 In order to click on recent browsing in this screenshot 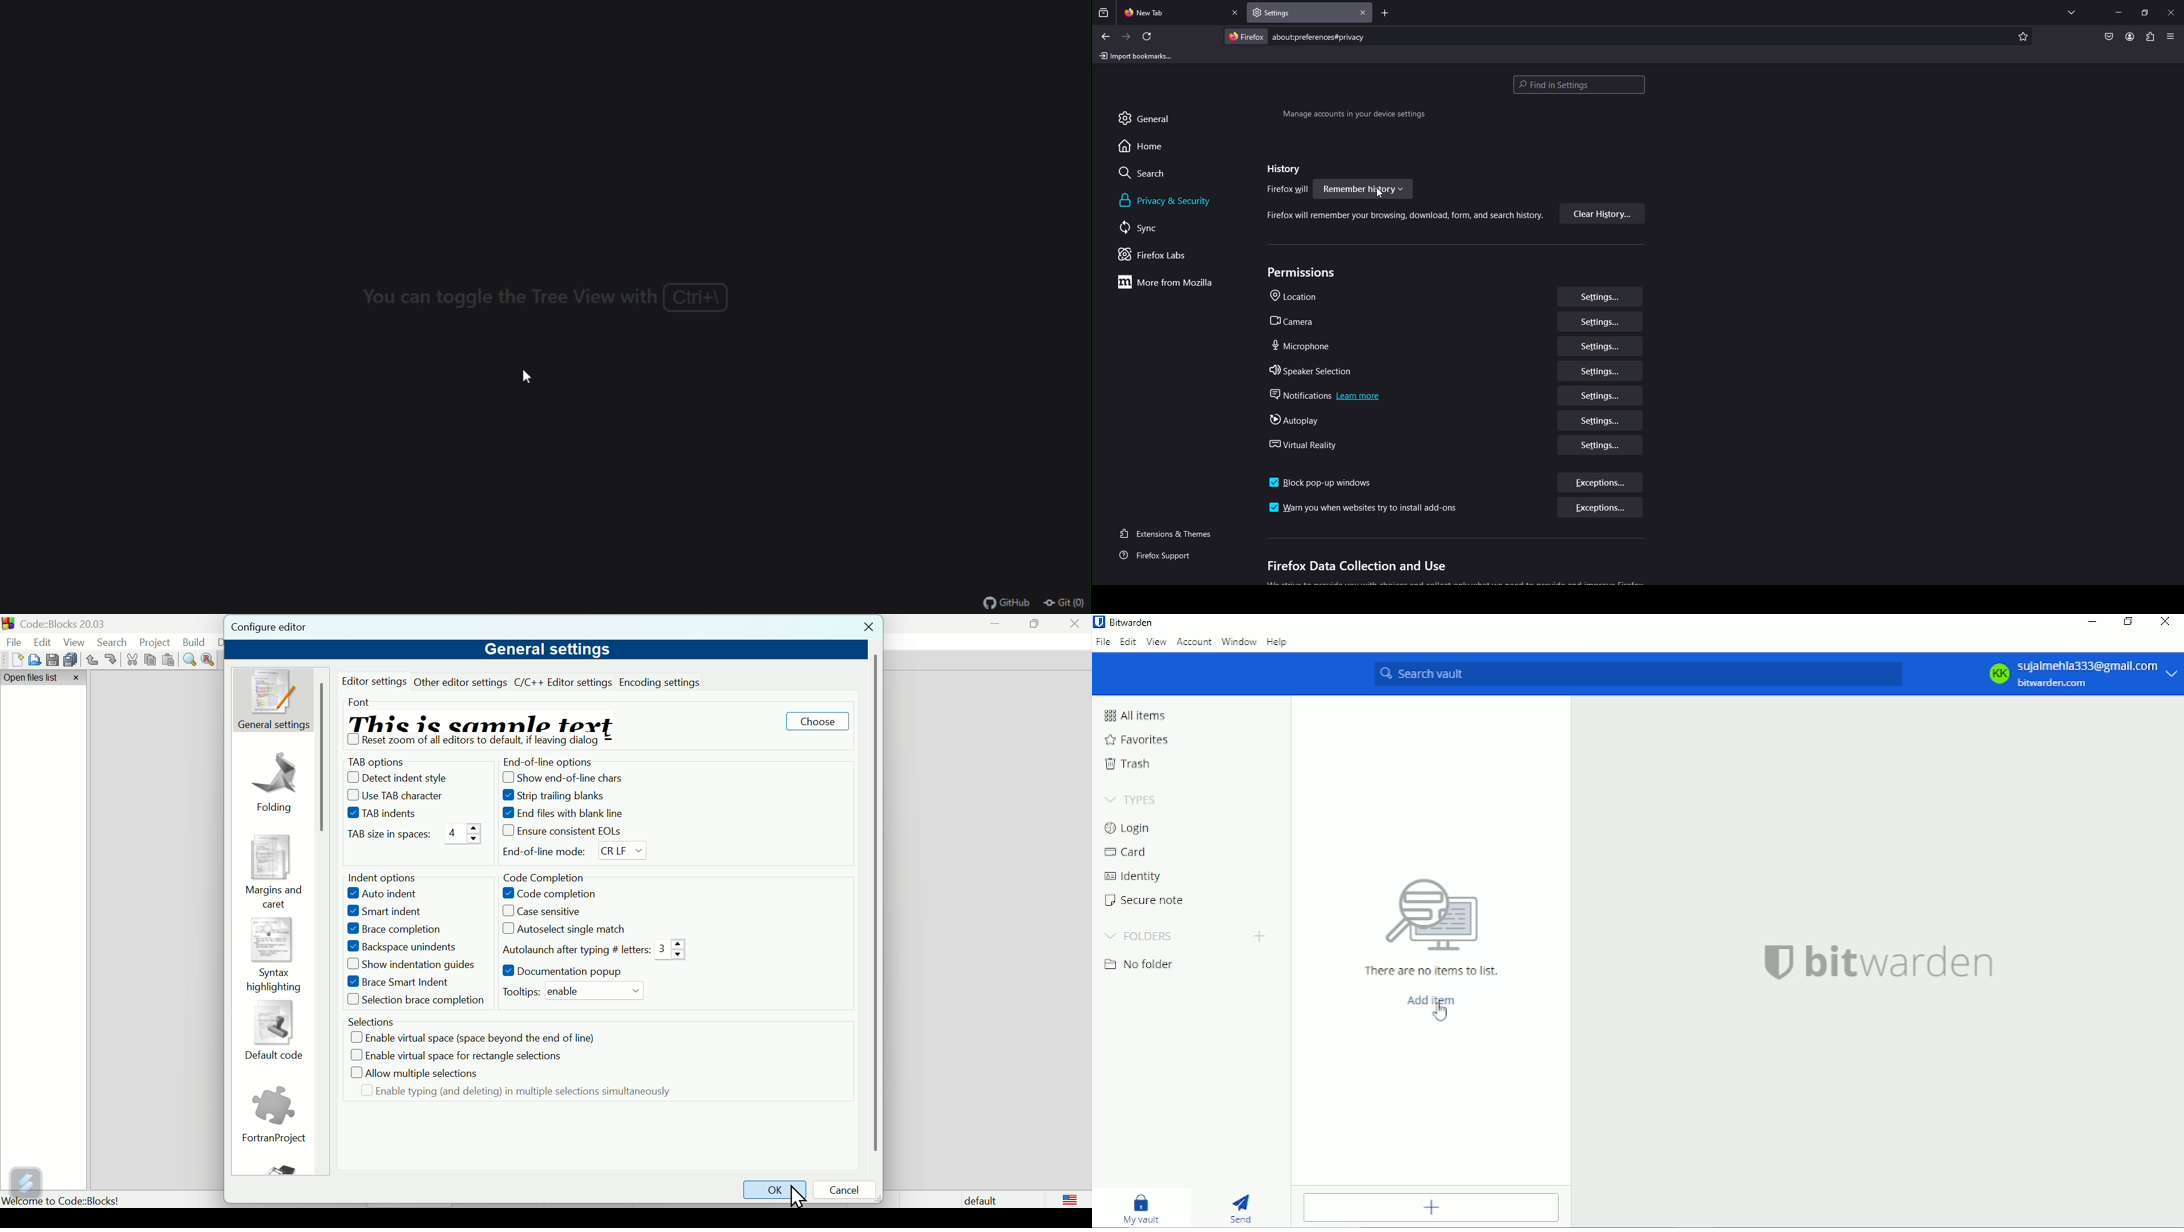, I will do `click(1105, 13)`.